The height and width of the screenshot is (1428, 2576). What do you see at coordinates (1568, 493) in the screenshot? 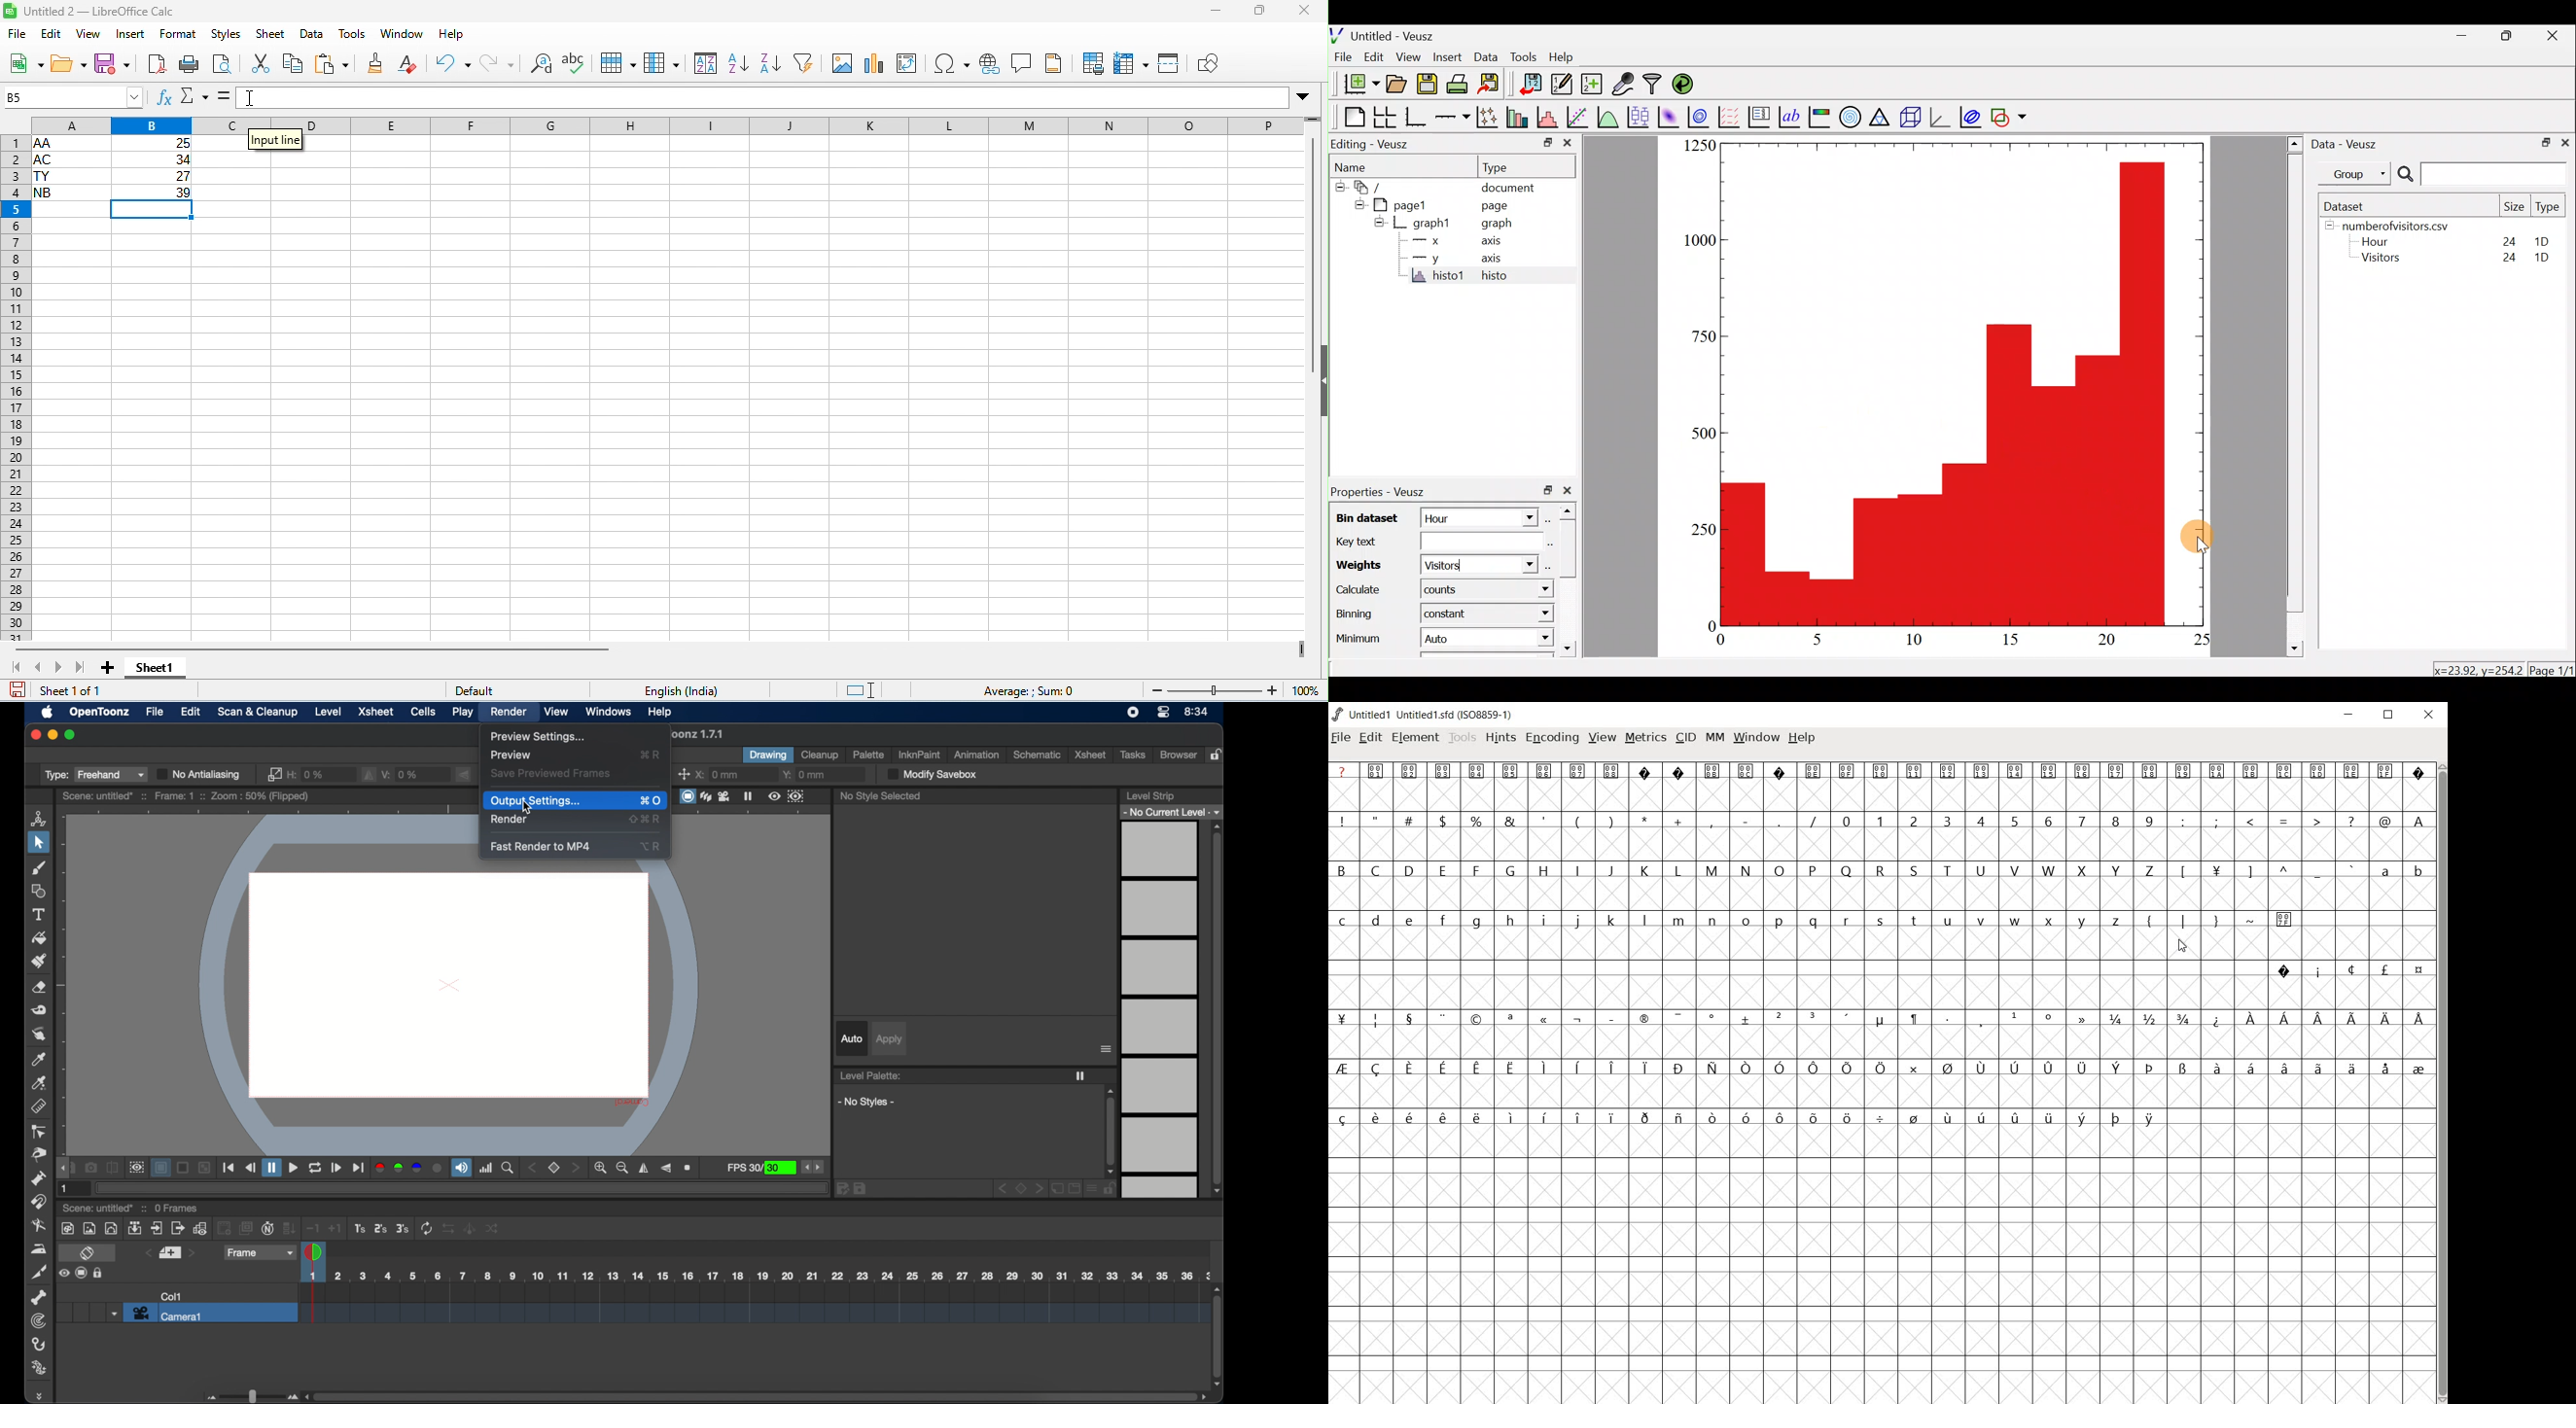
I see `close` at bounding box center [1568, 493].